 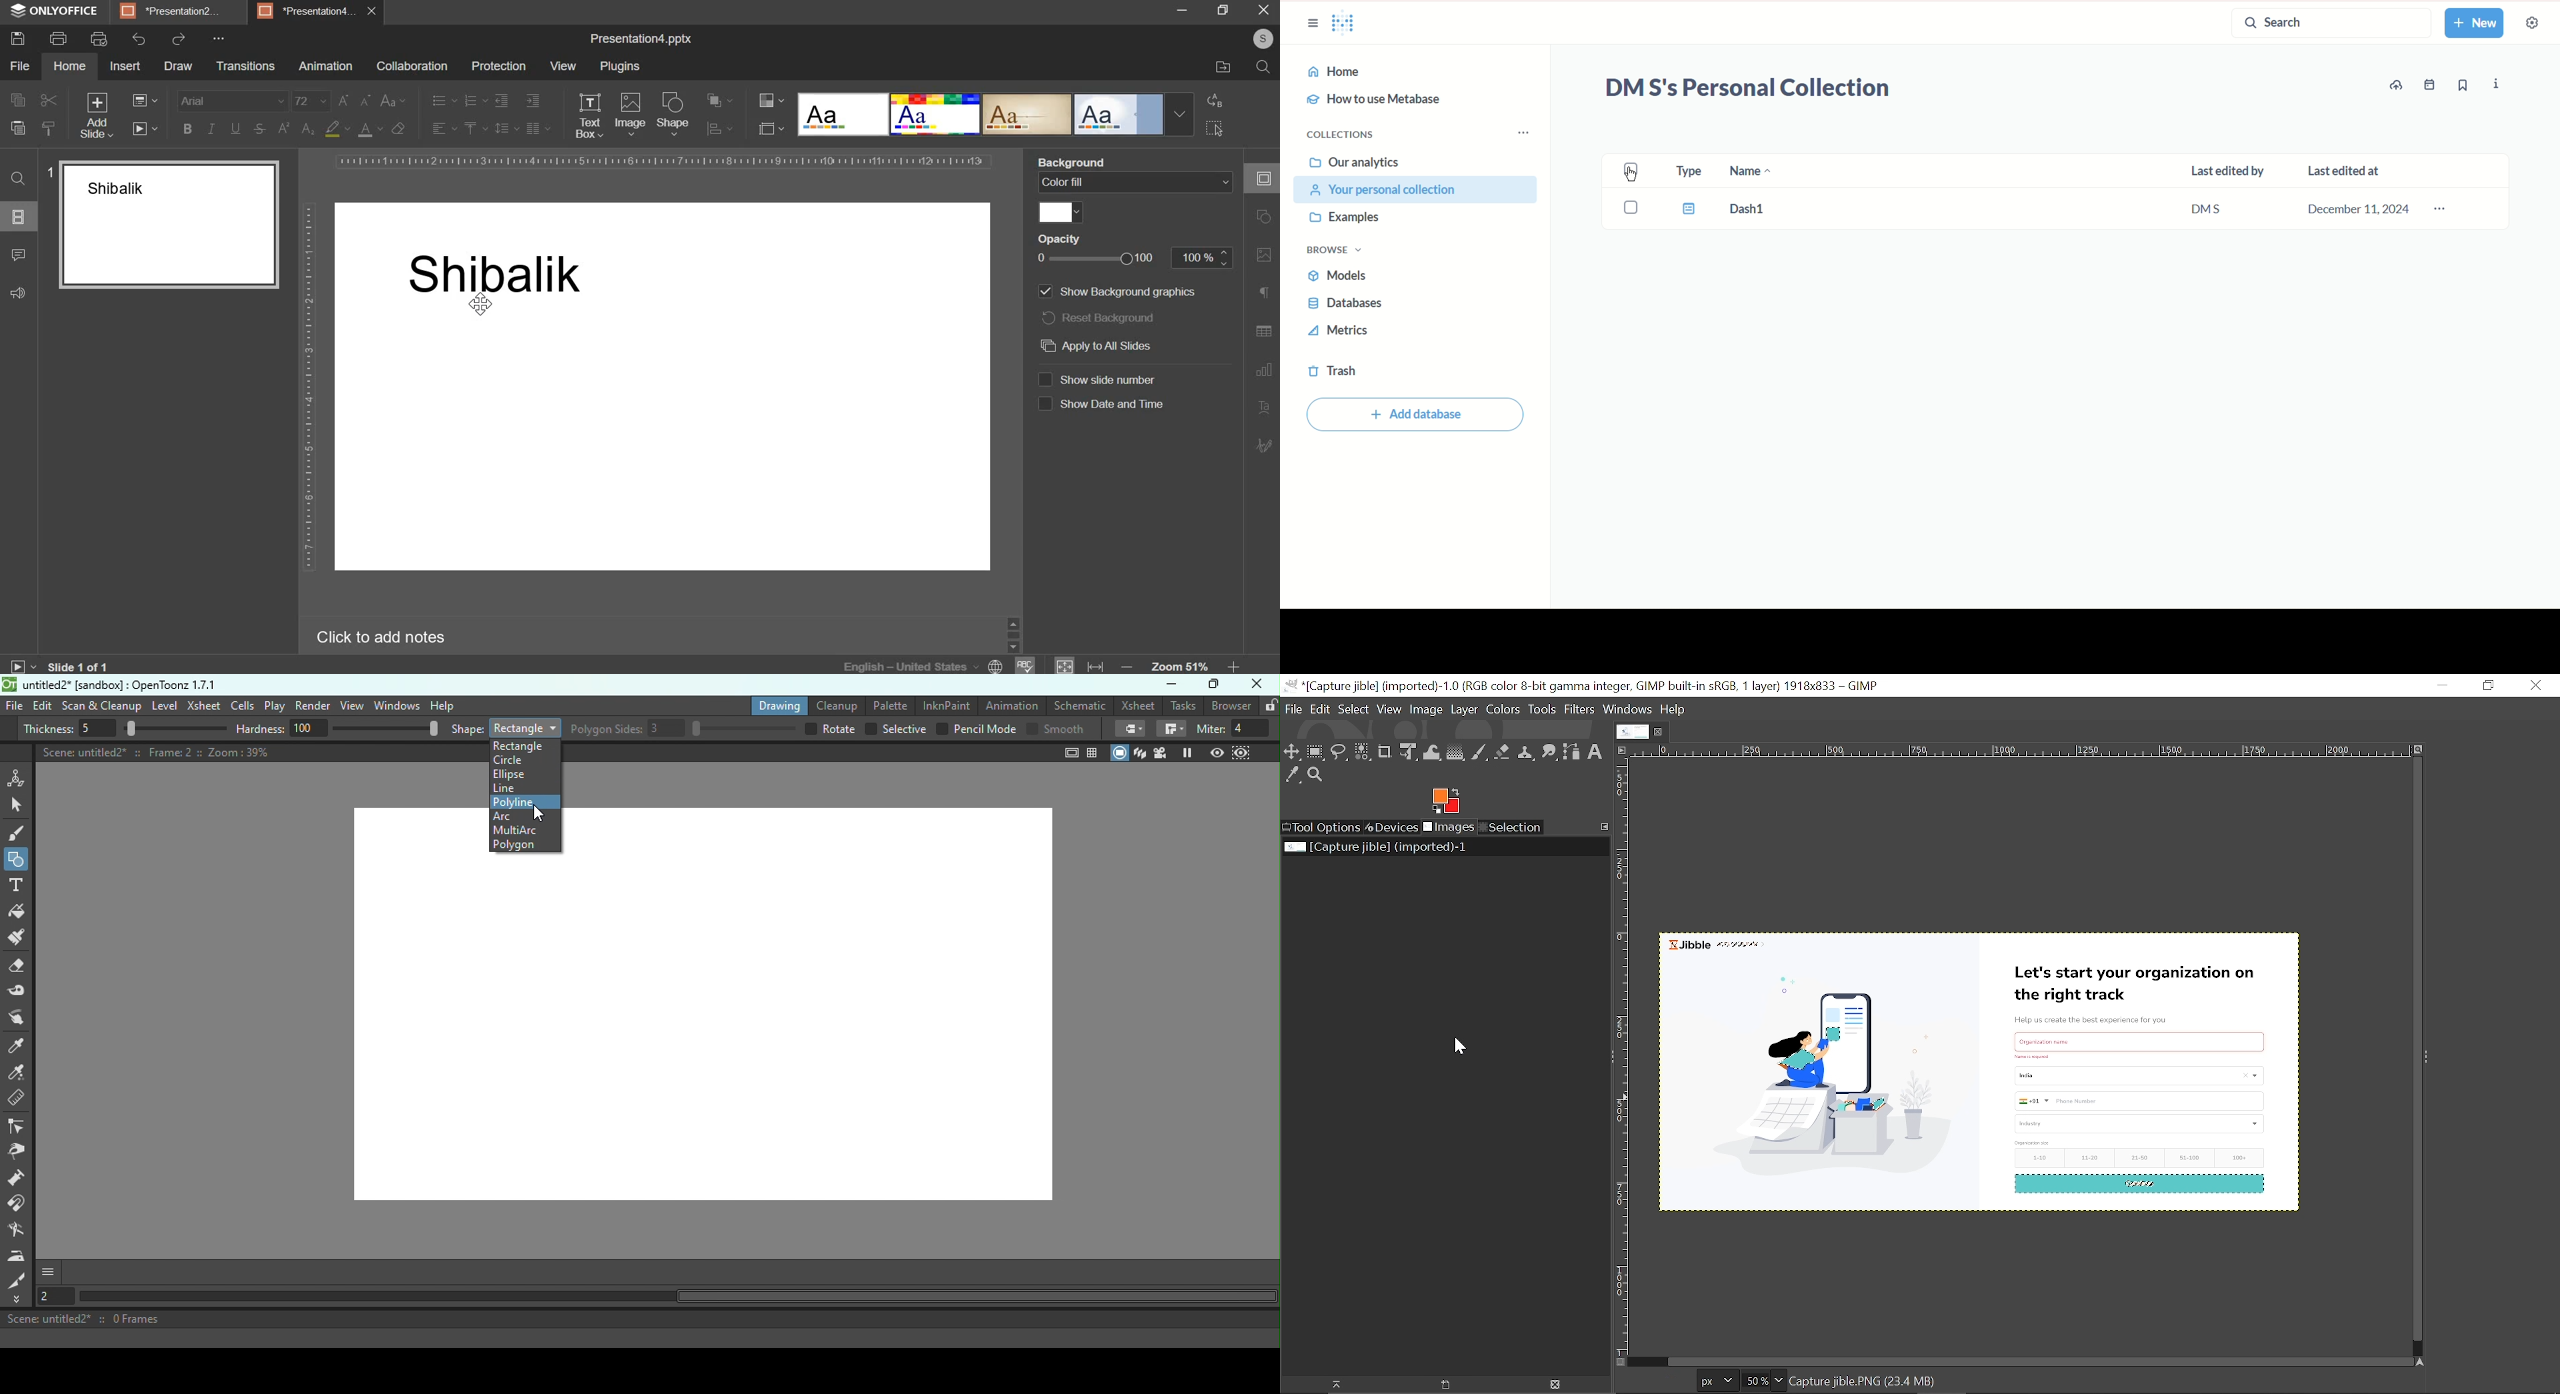 I want to click on paragraph settings, so click(x=537, y=129).